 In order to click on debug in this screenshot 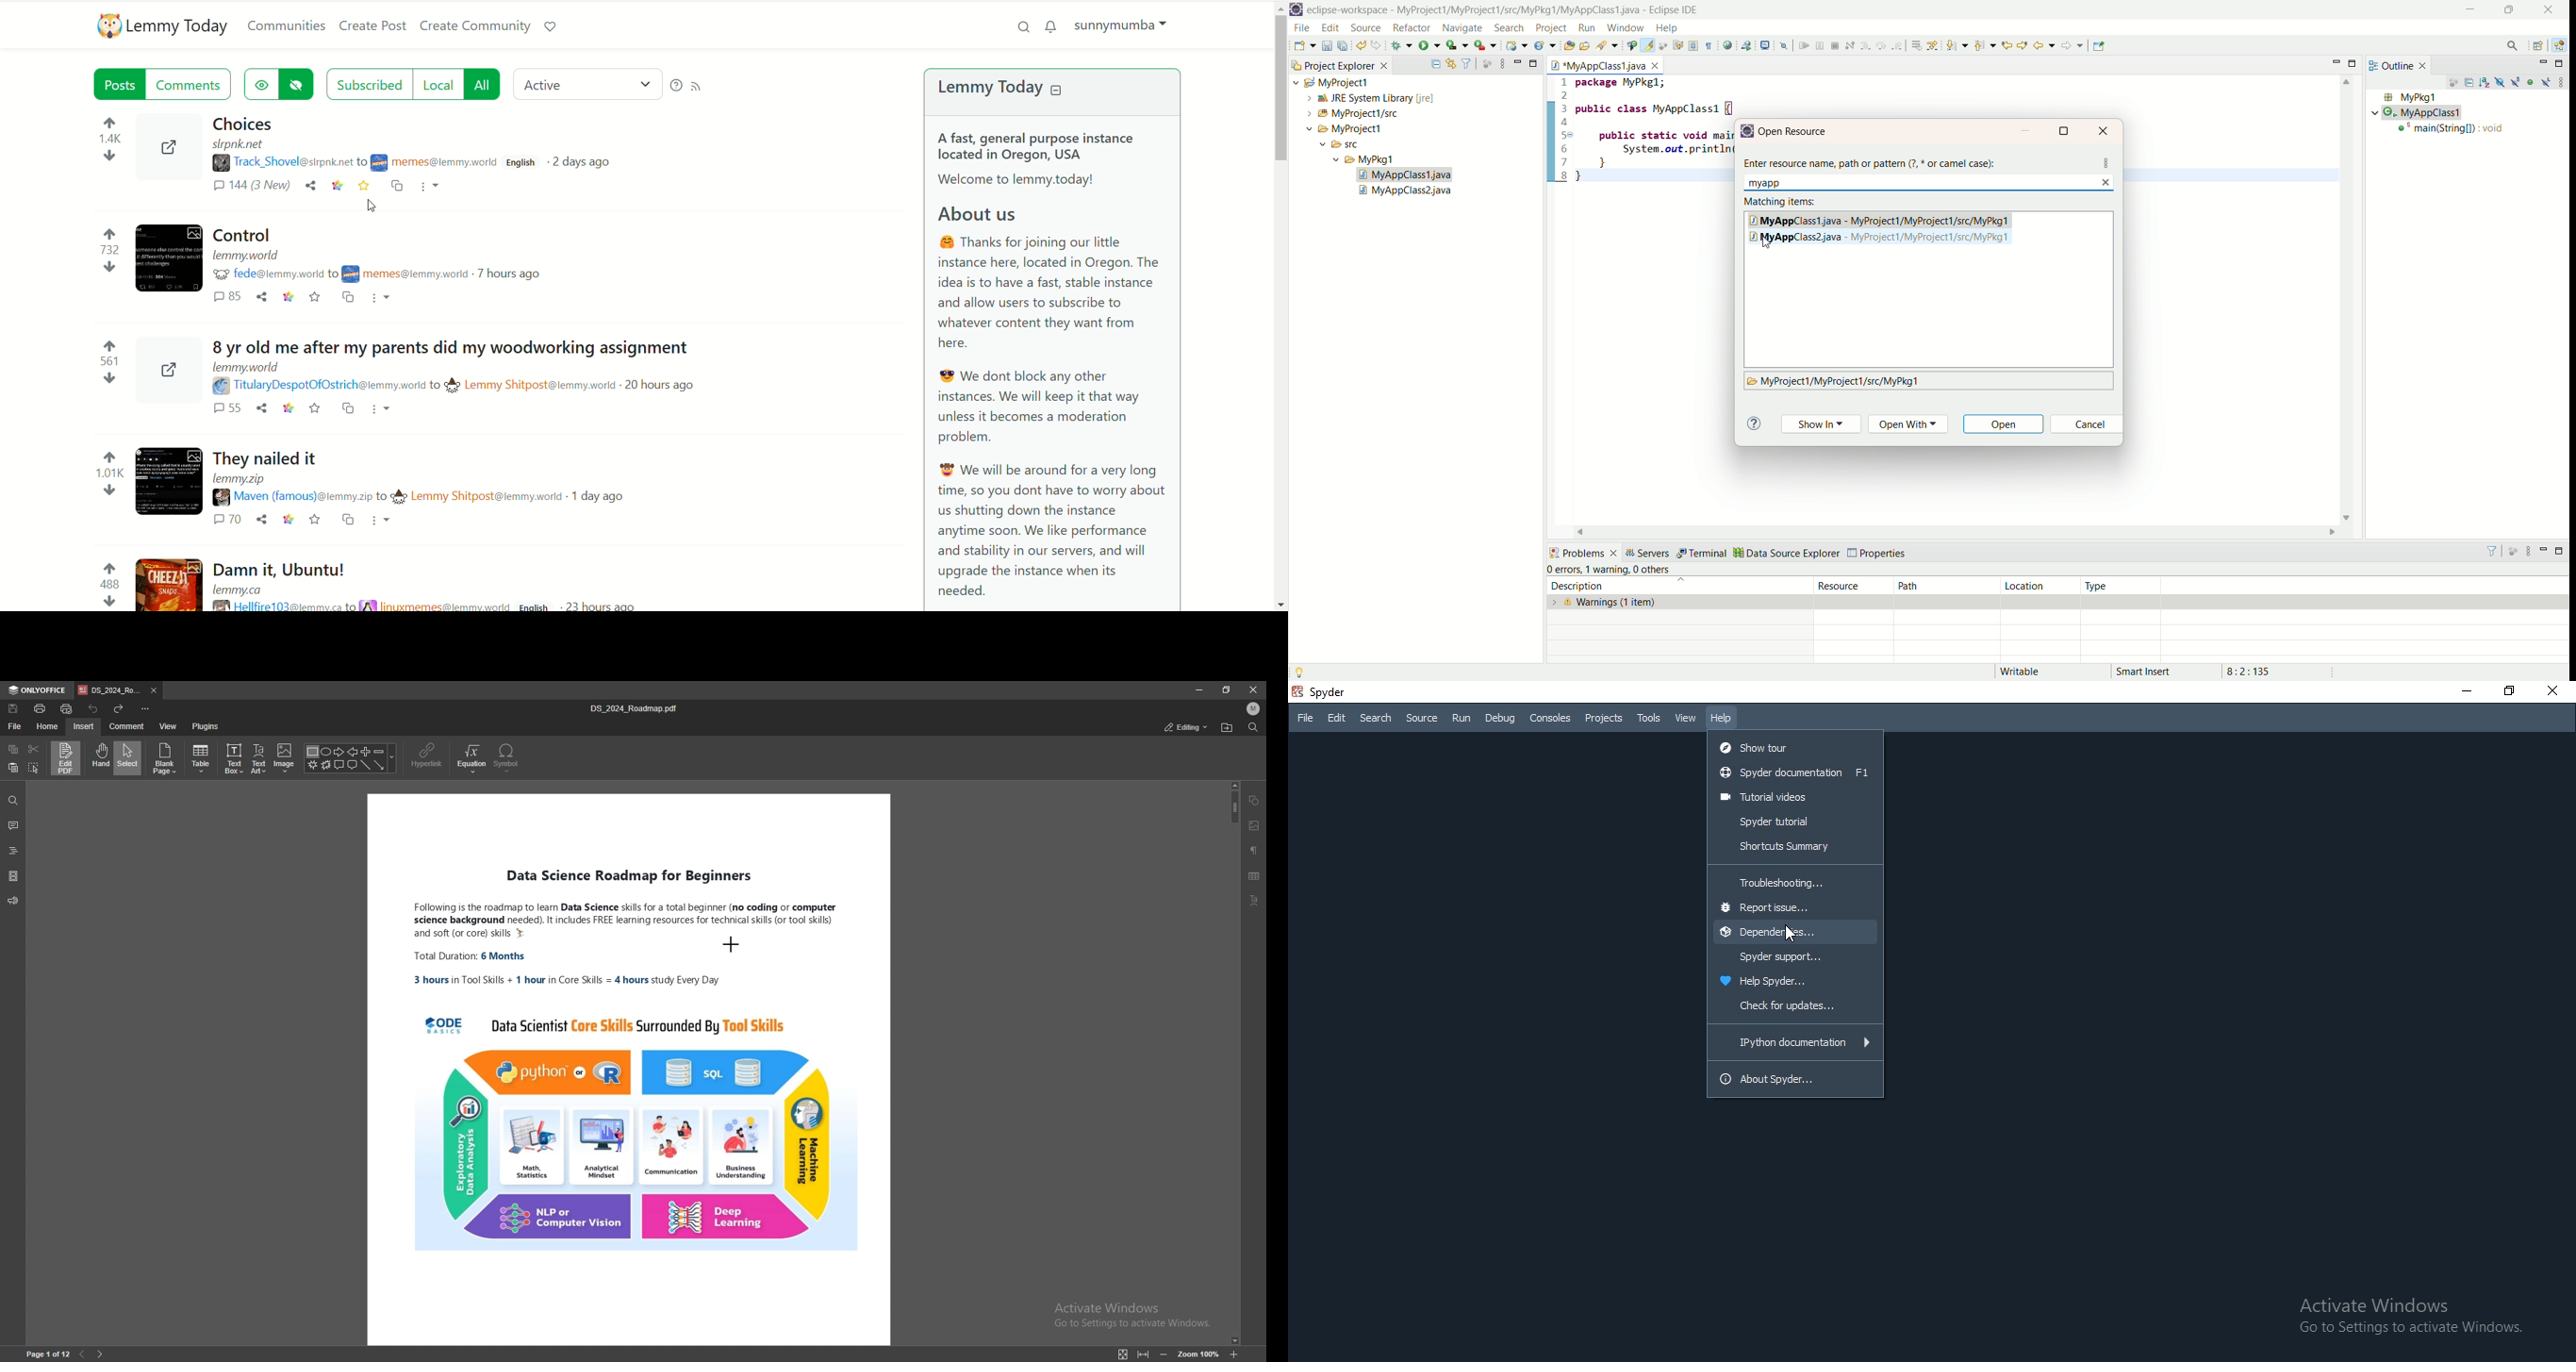, I will do `click(1402, 47)`.